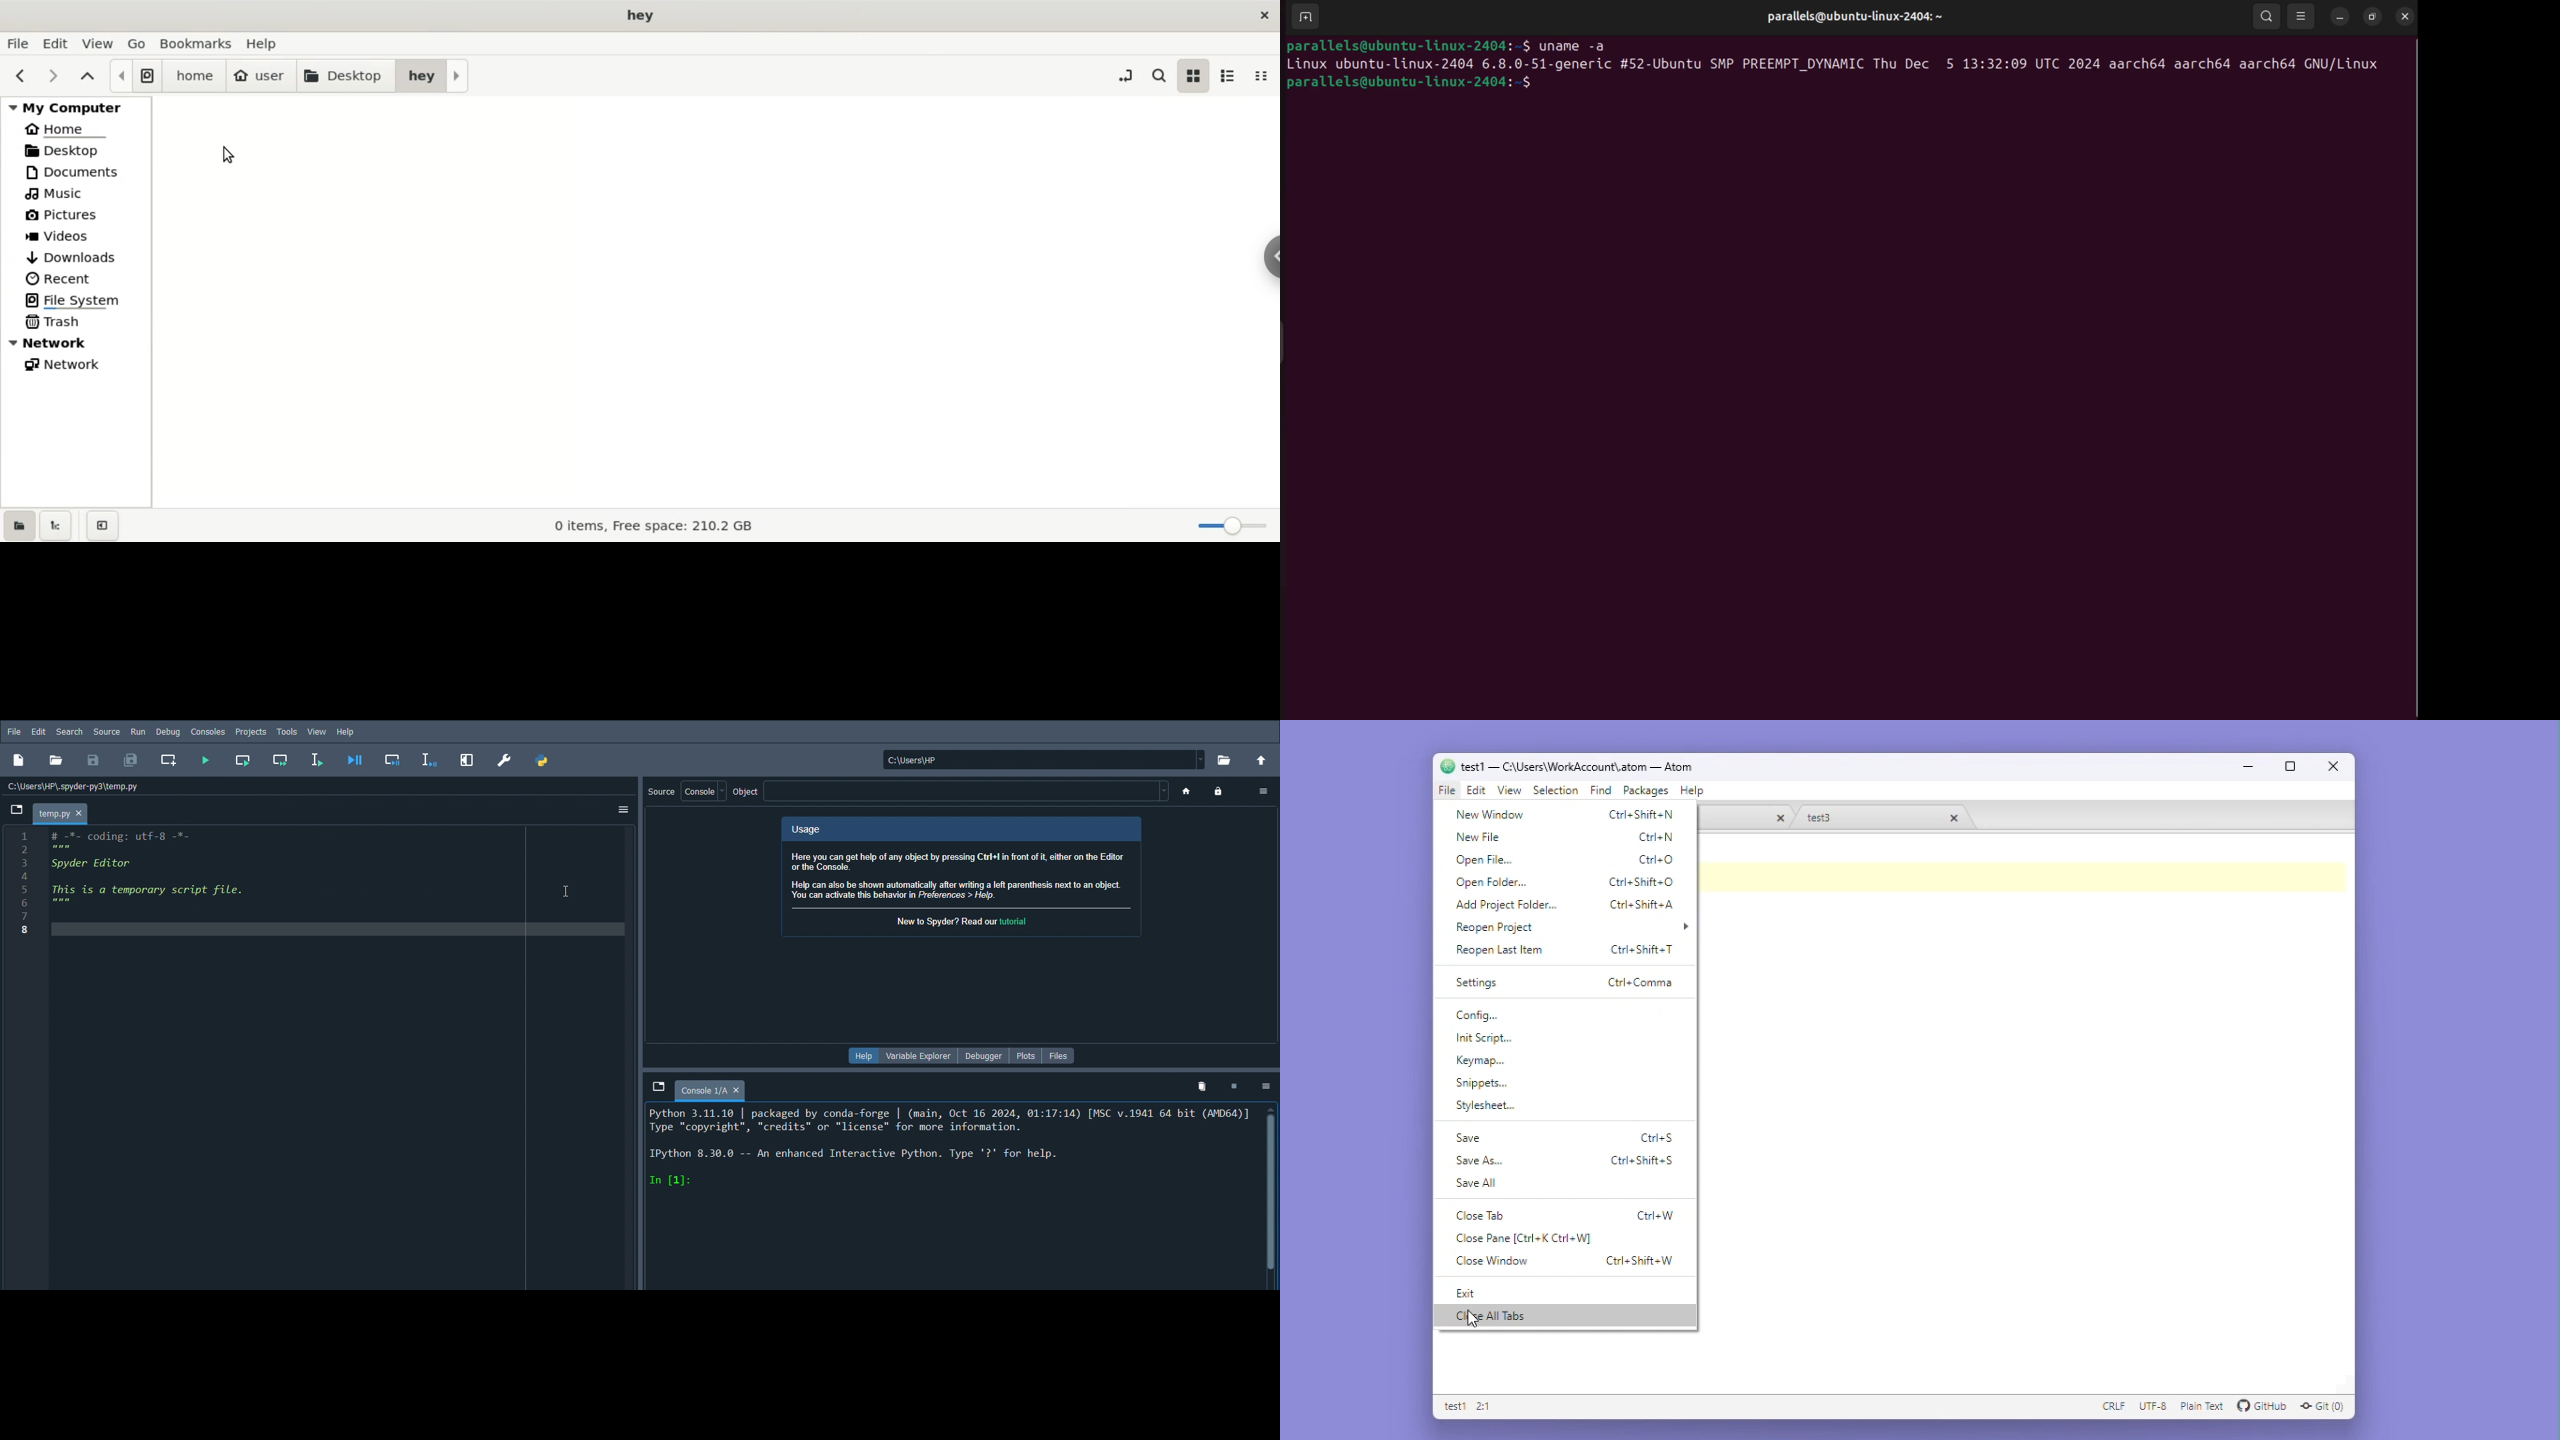 The height and width of the screenshot is (1456, 2576). Describe the element at coordinates (1661, 1216) in the screenshot. I see `ctrl+w` at that location.